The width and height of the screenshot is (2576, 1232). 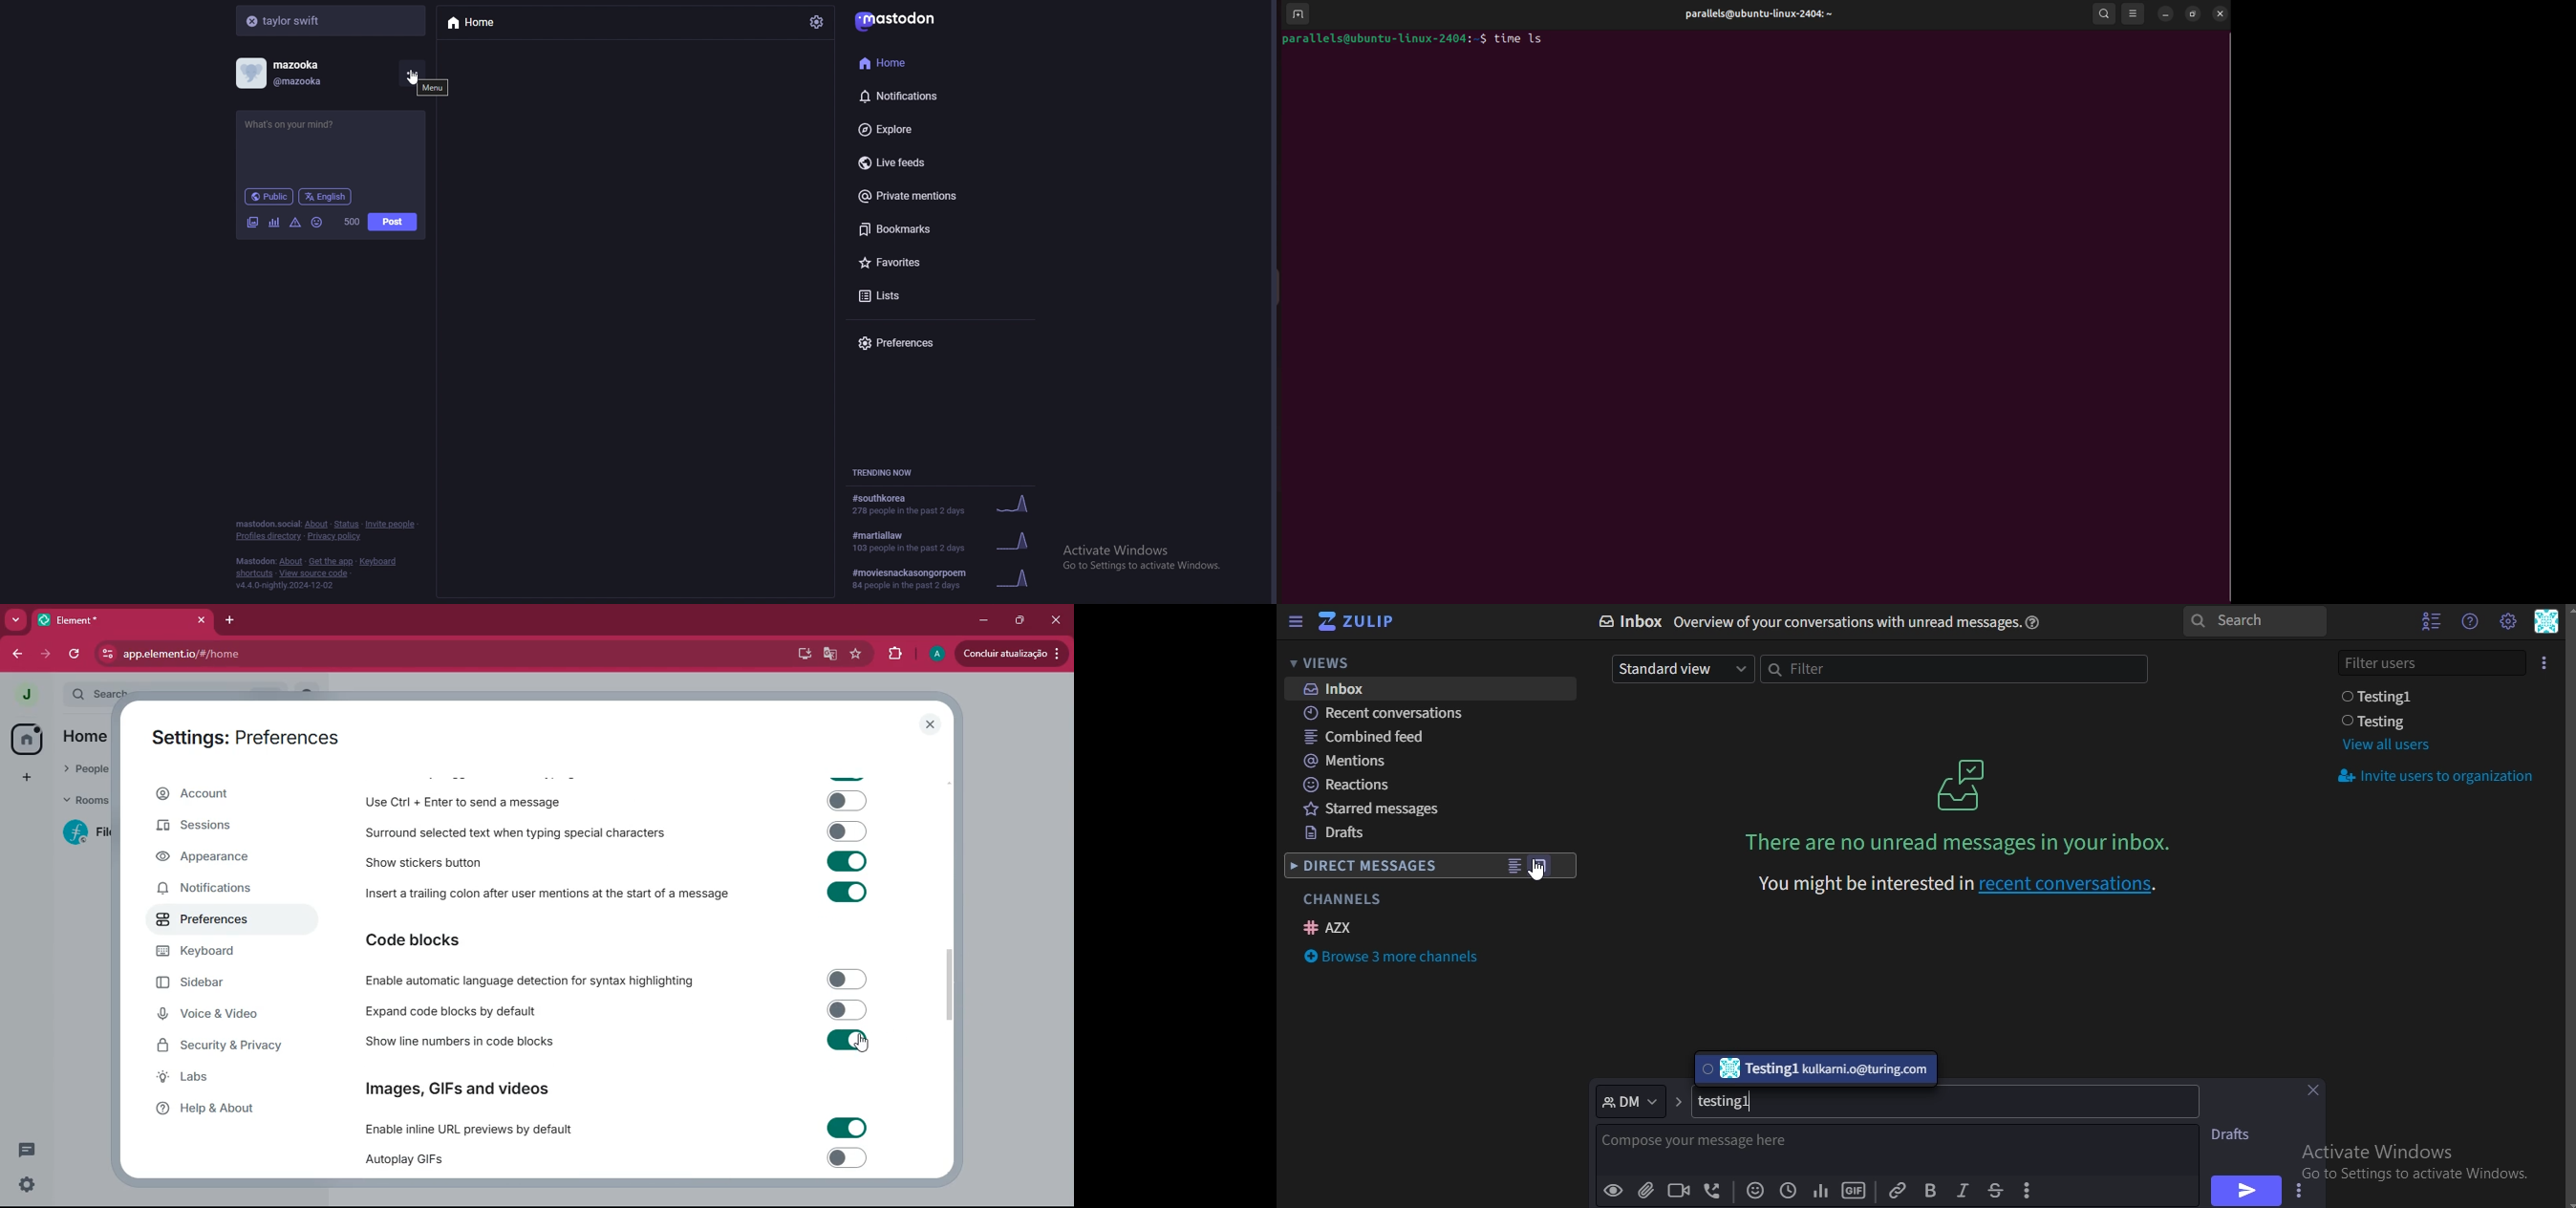 What do you see at coordinates (478, 21) in the screenshot?
I see `home` at bounding box center [478, 21].